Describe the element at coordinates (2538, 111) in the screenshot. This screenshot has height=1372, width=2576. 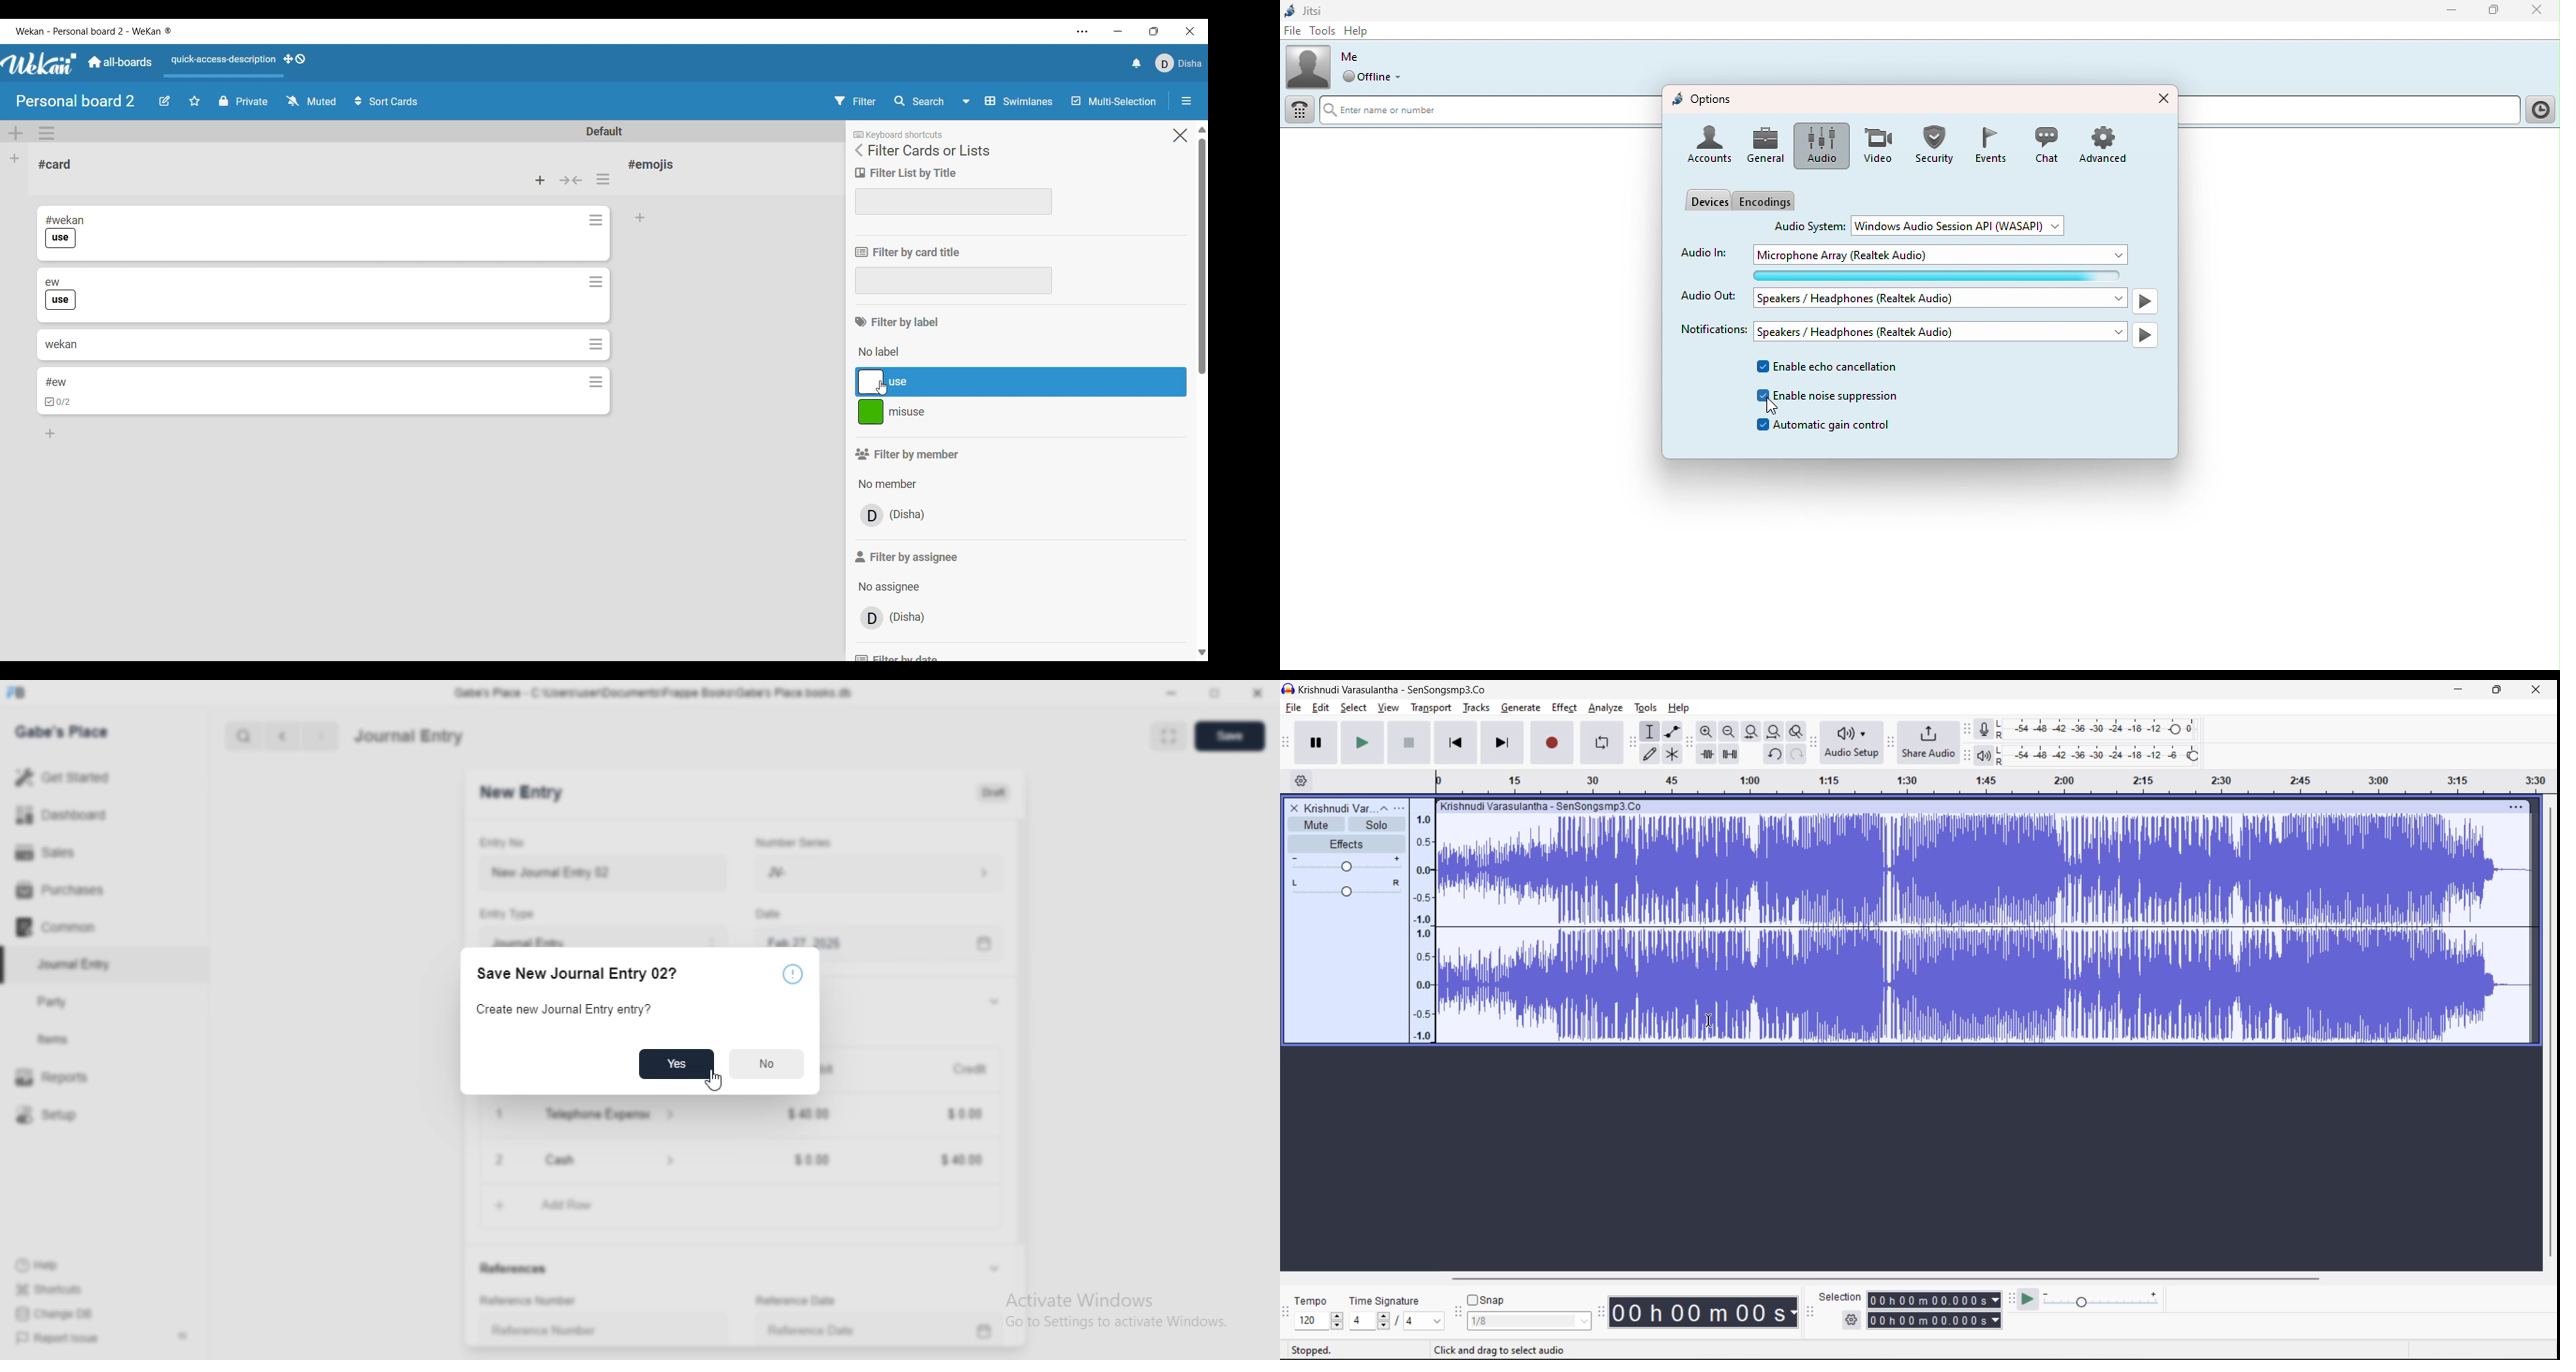
I see `Click here toshow call history` at that location.